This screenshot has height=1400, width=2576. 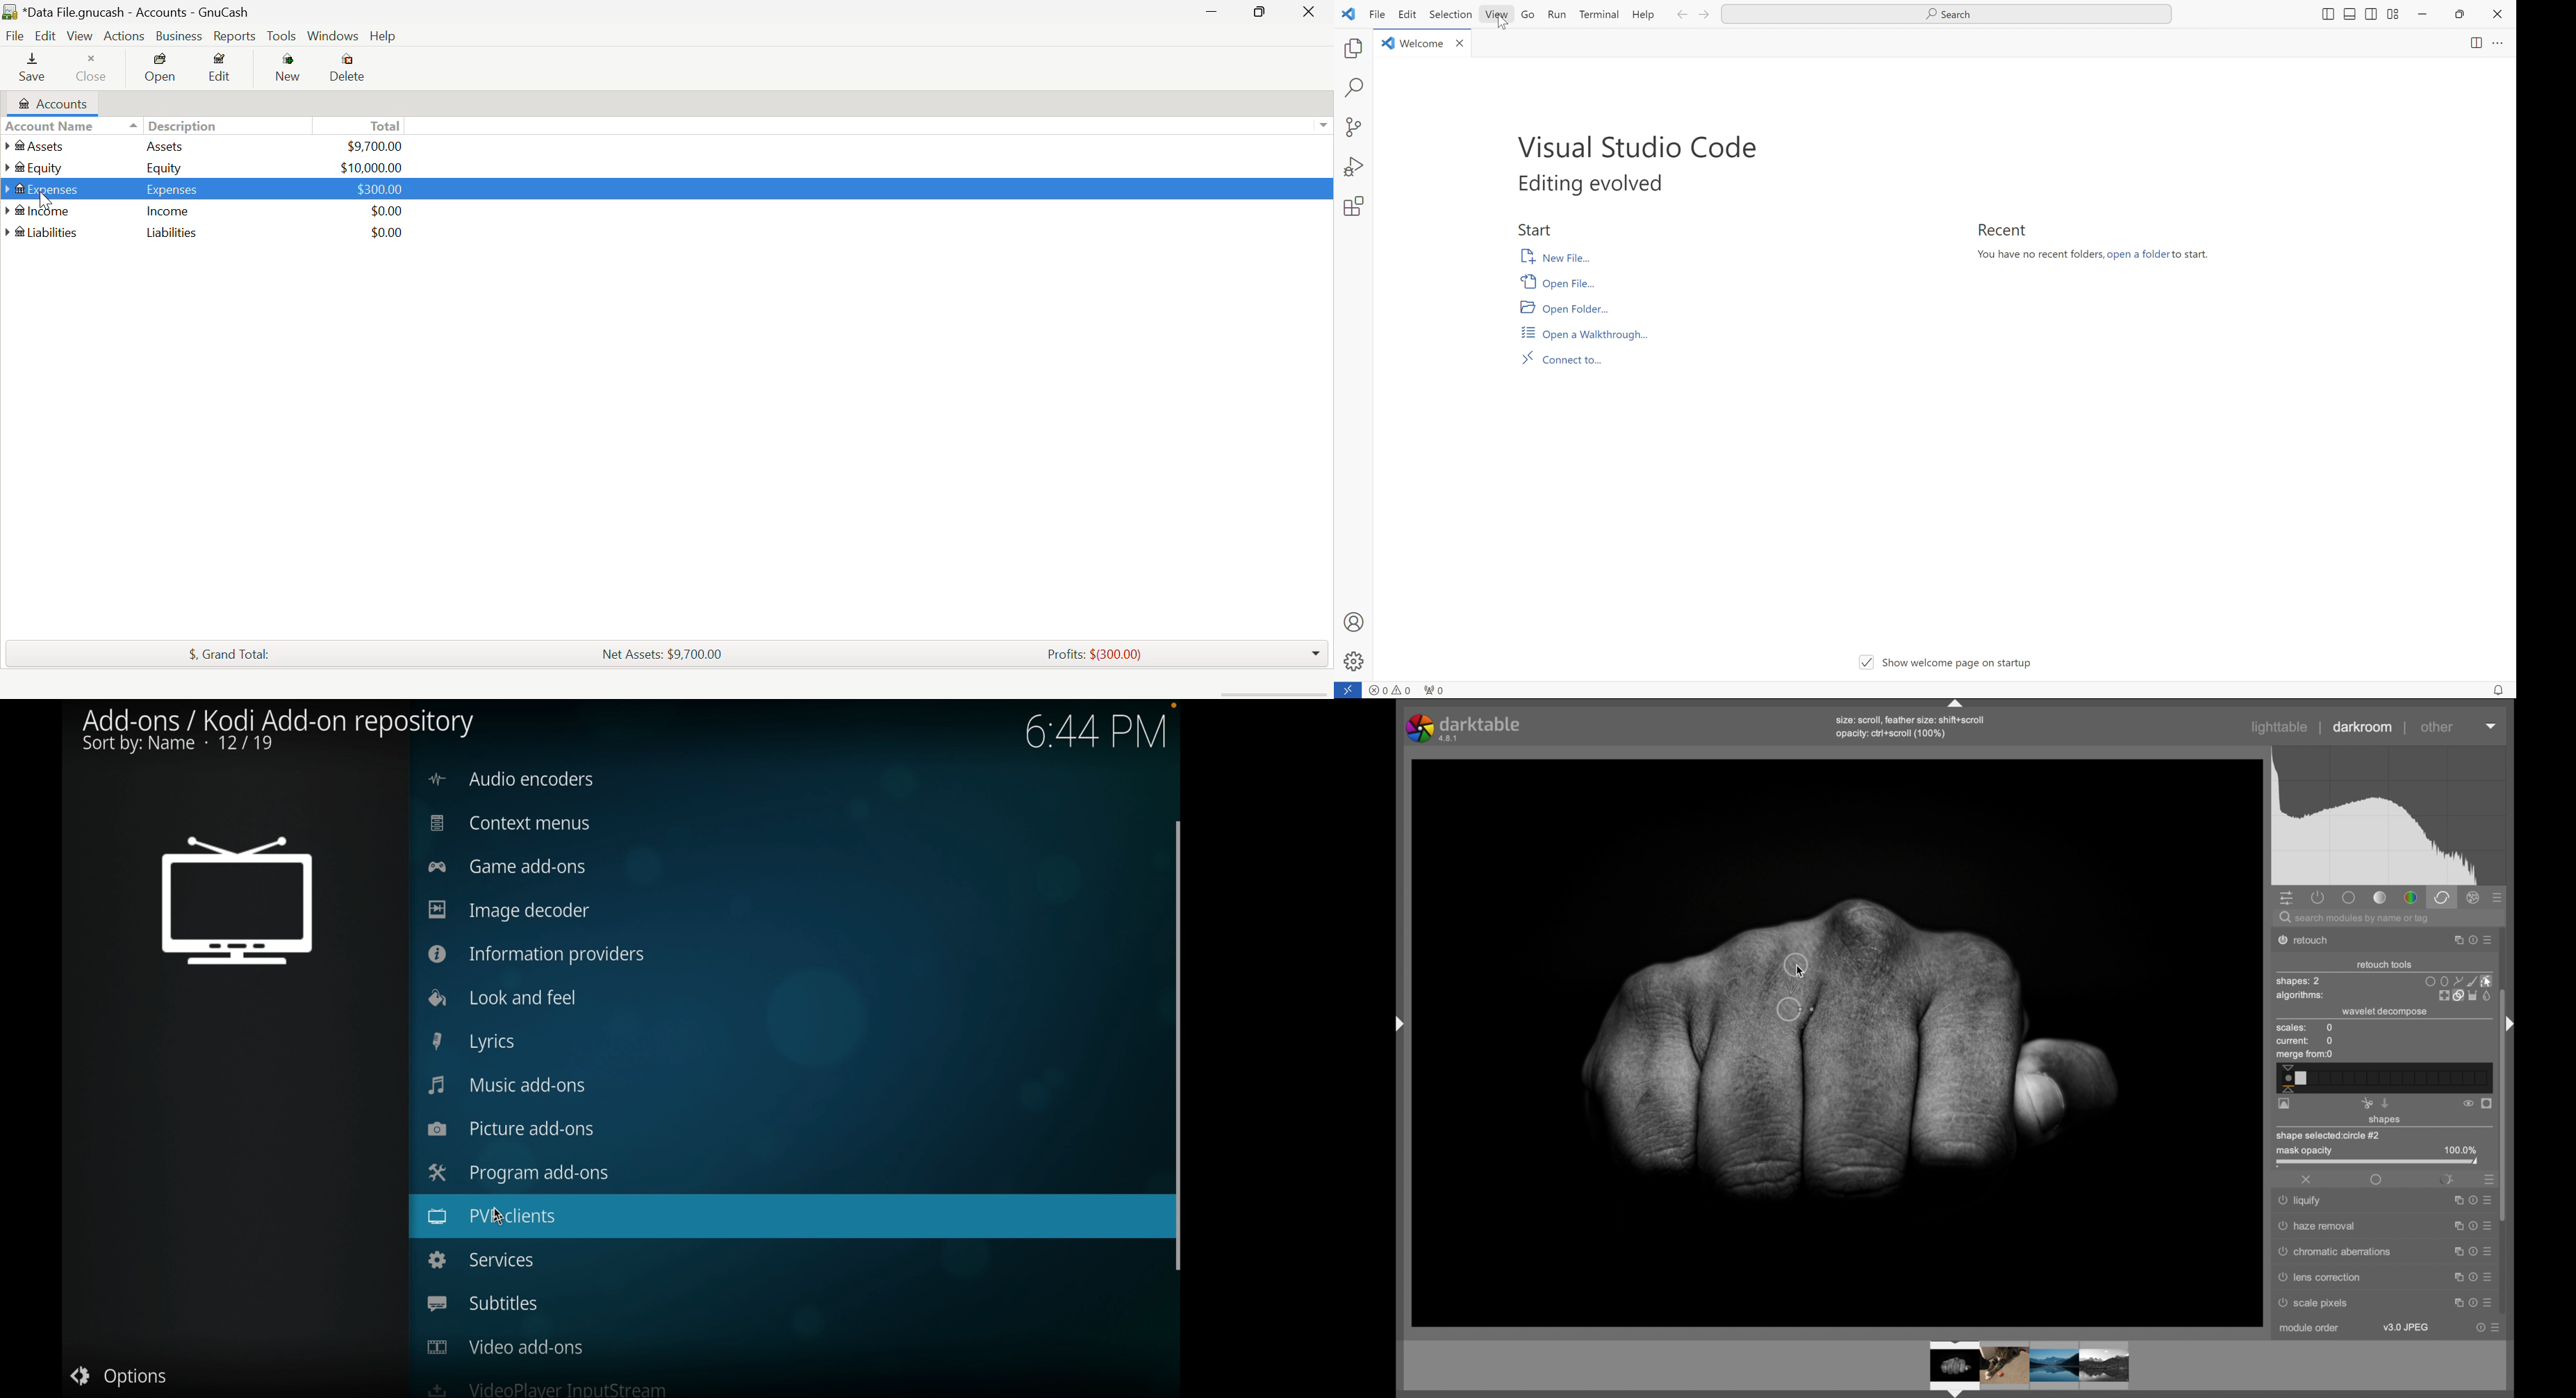 I want to click on shapes: 1, so click(x=2297, y=981).